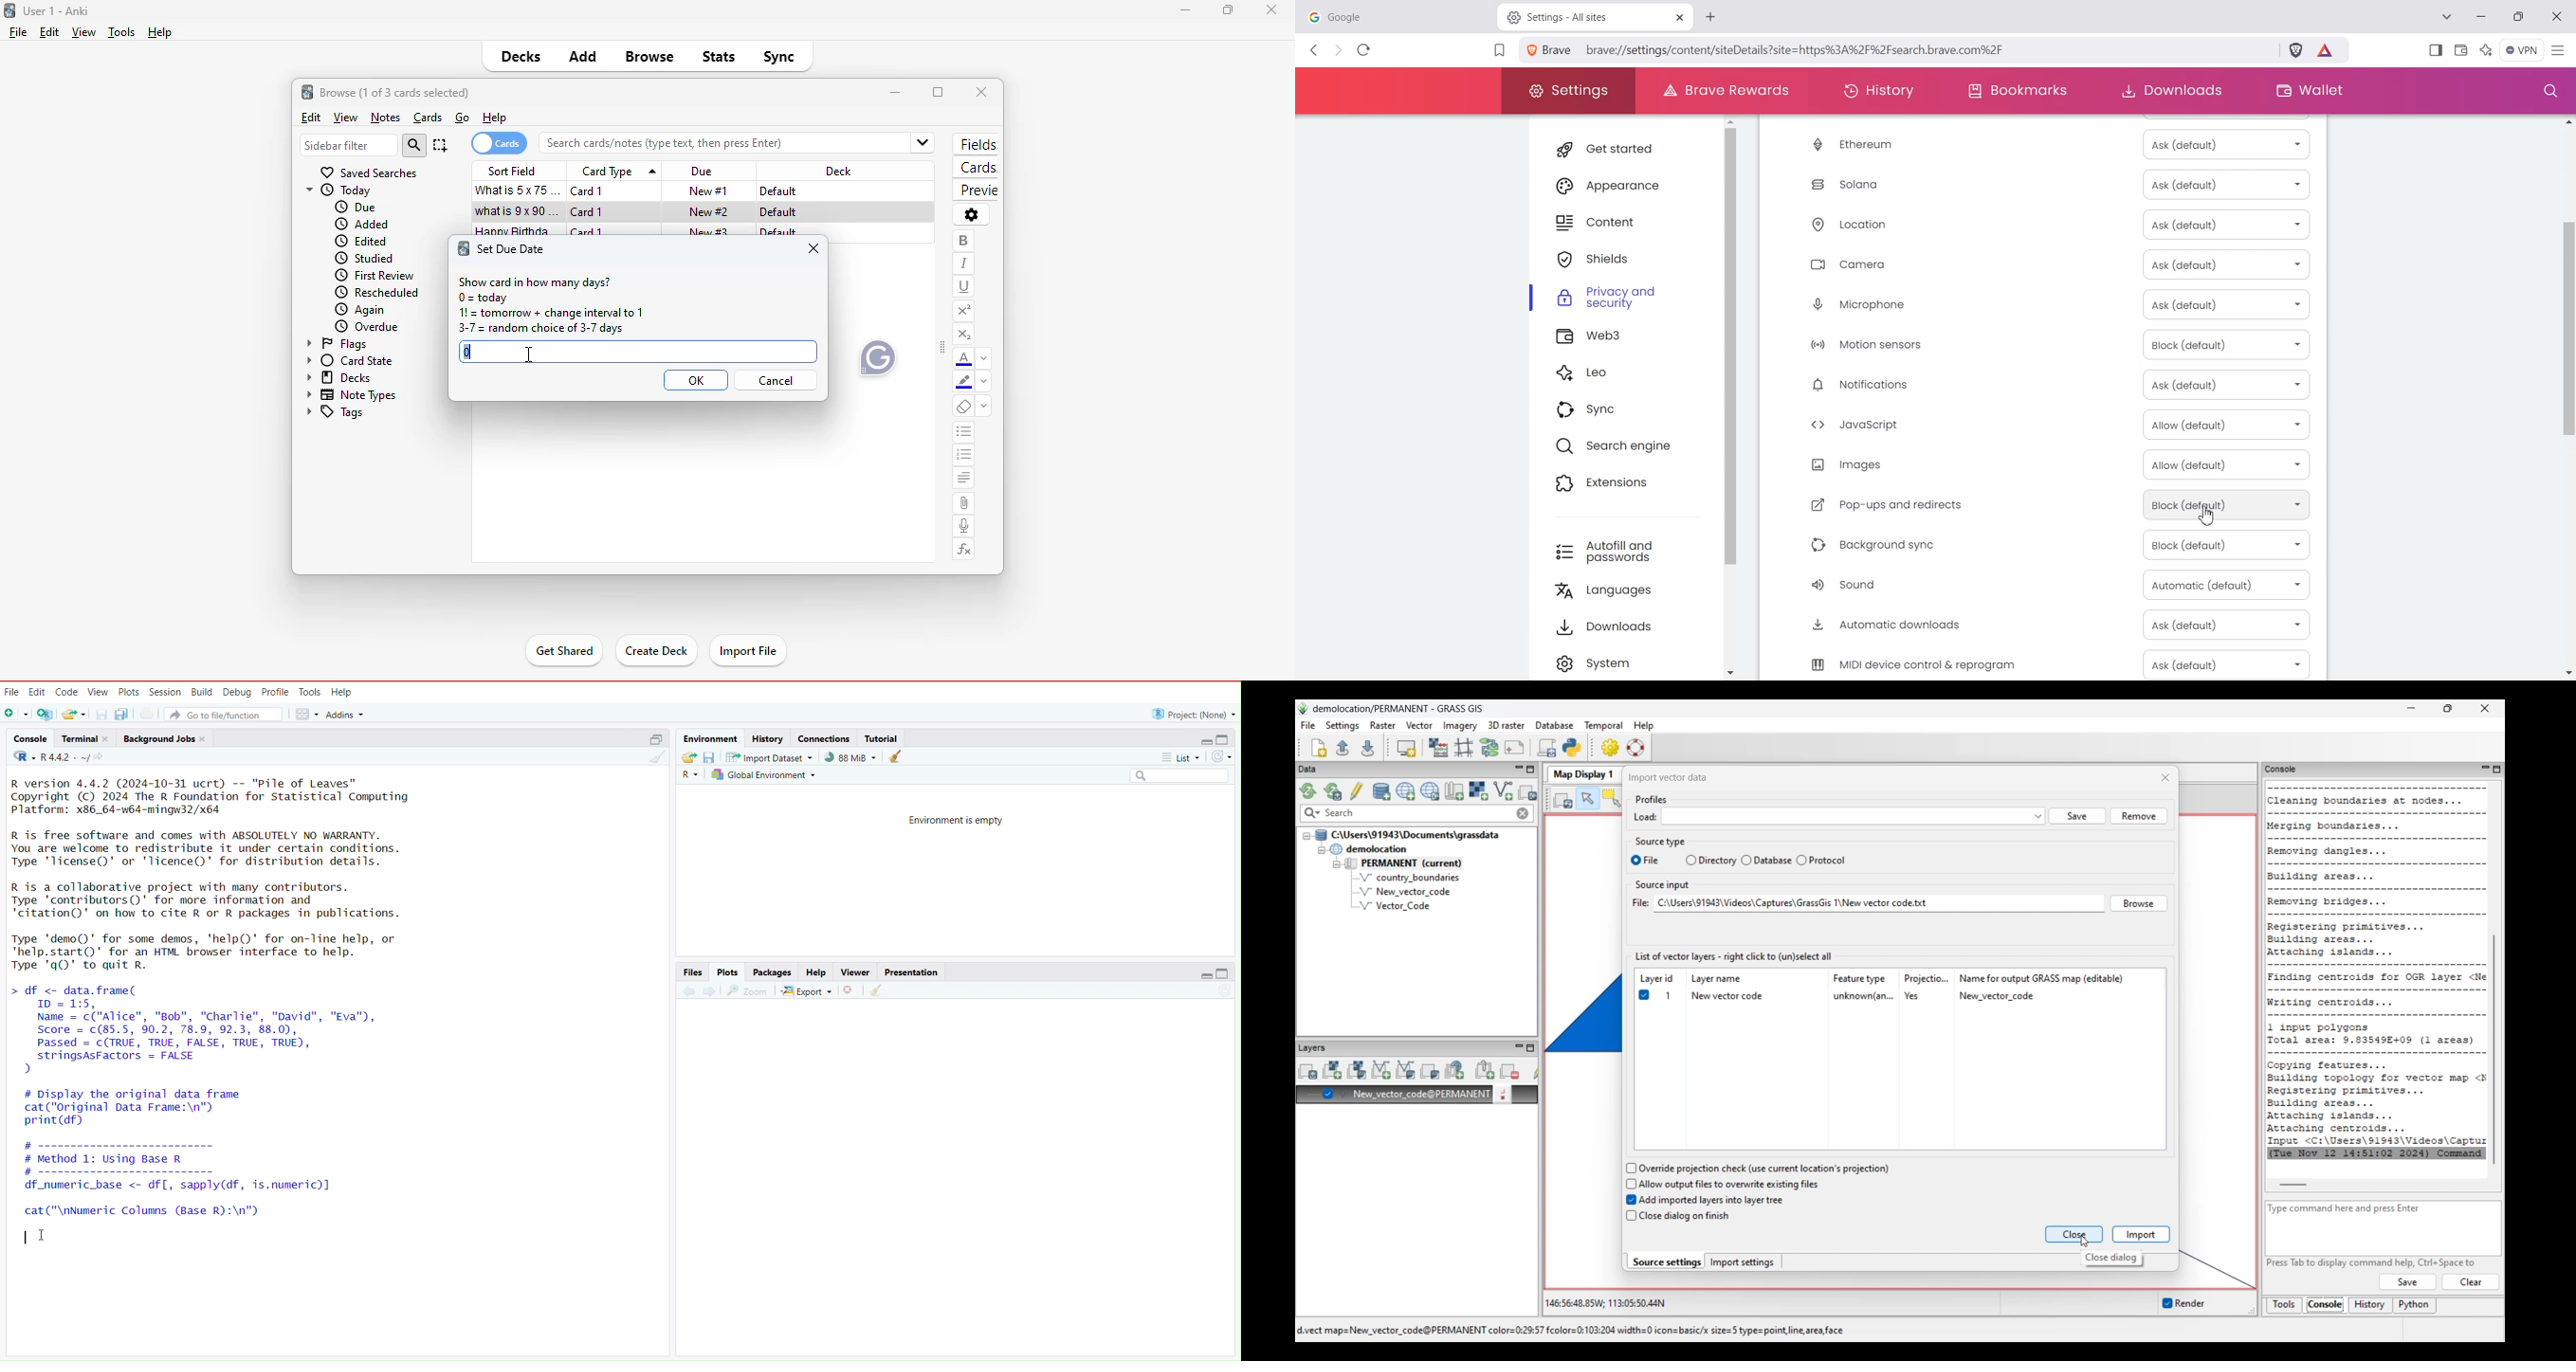 The width and height of the screenshot is (2576, 1372). I want to click on get shared, so click(565, 650).